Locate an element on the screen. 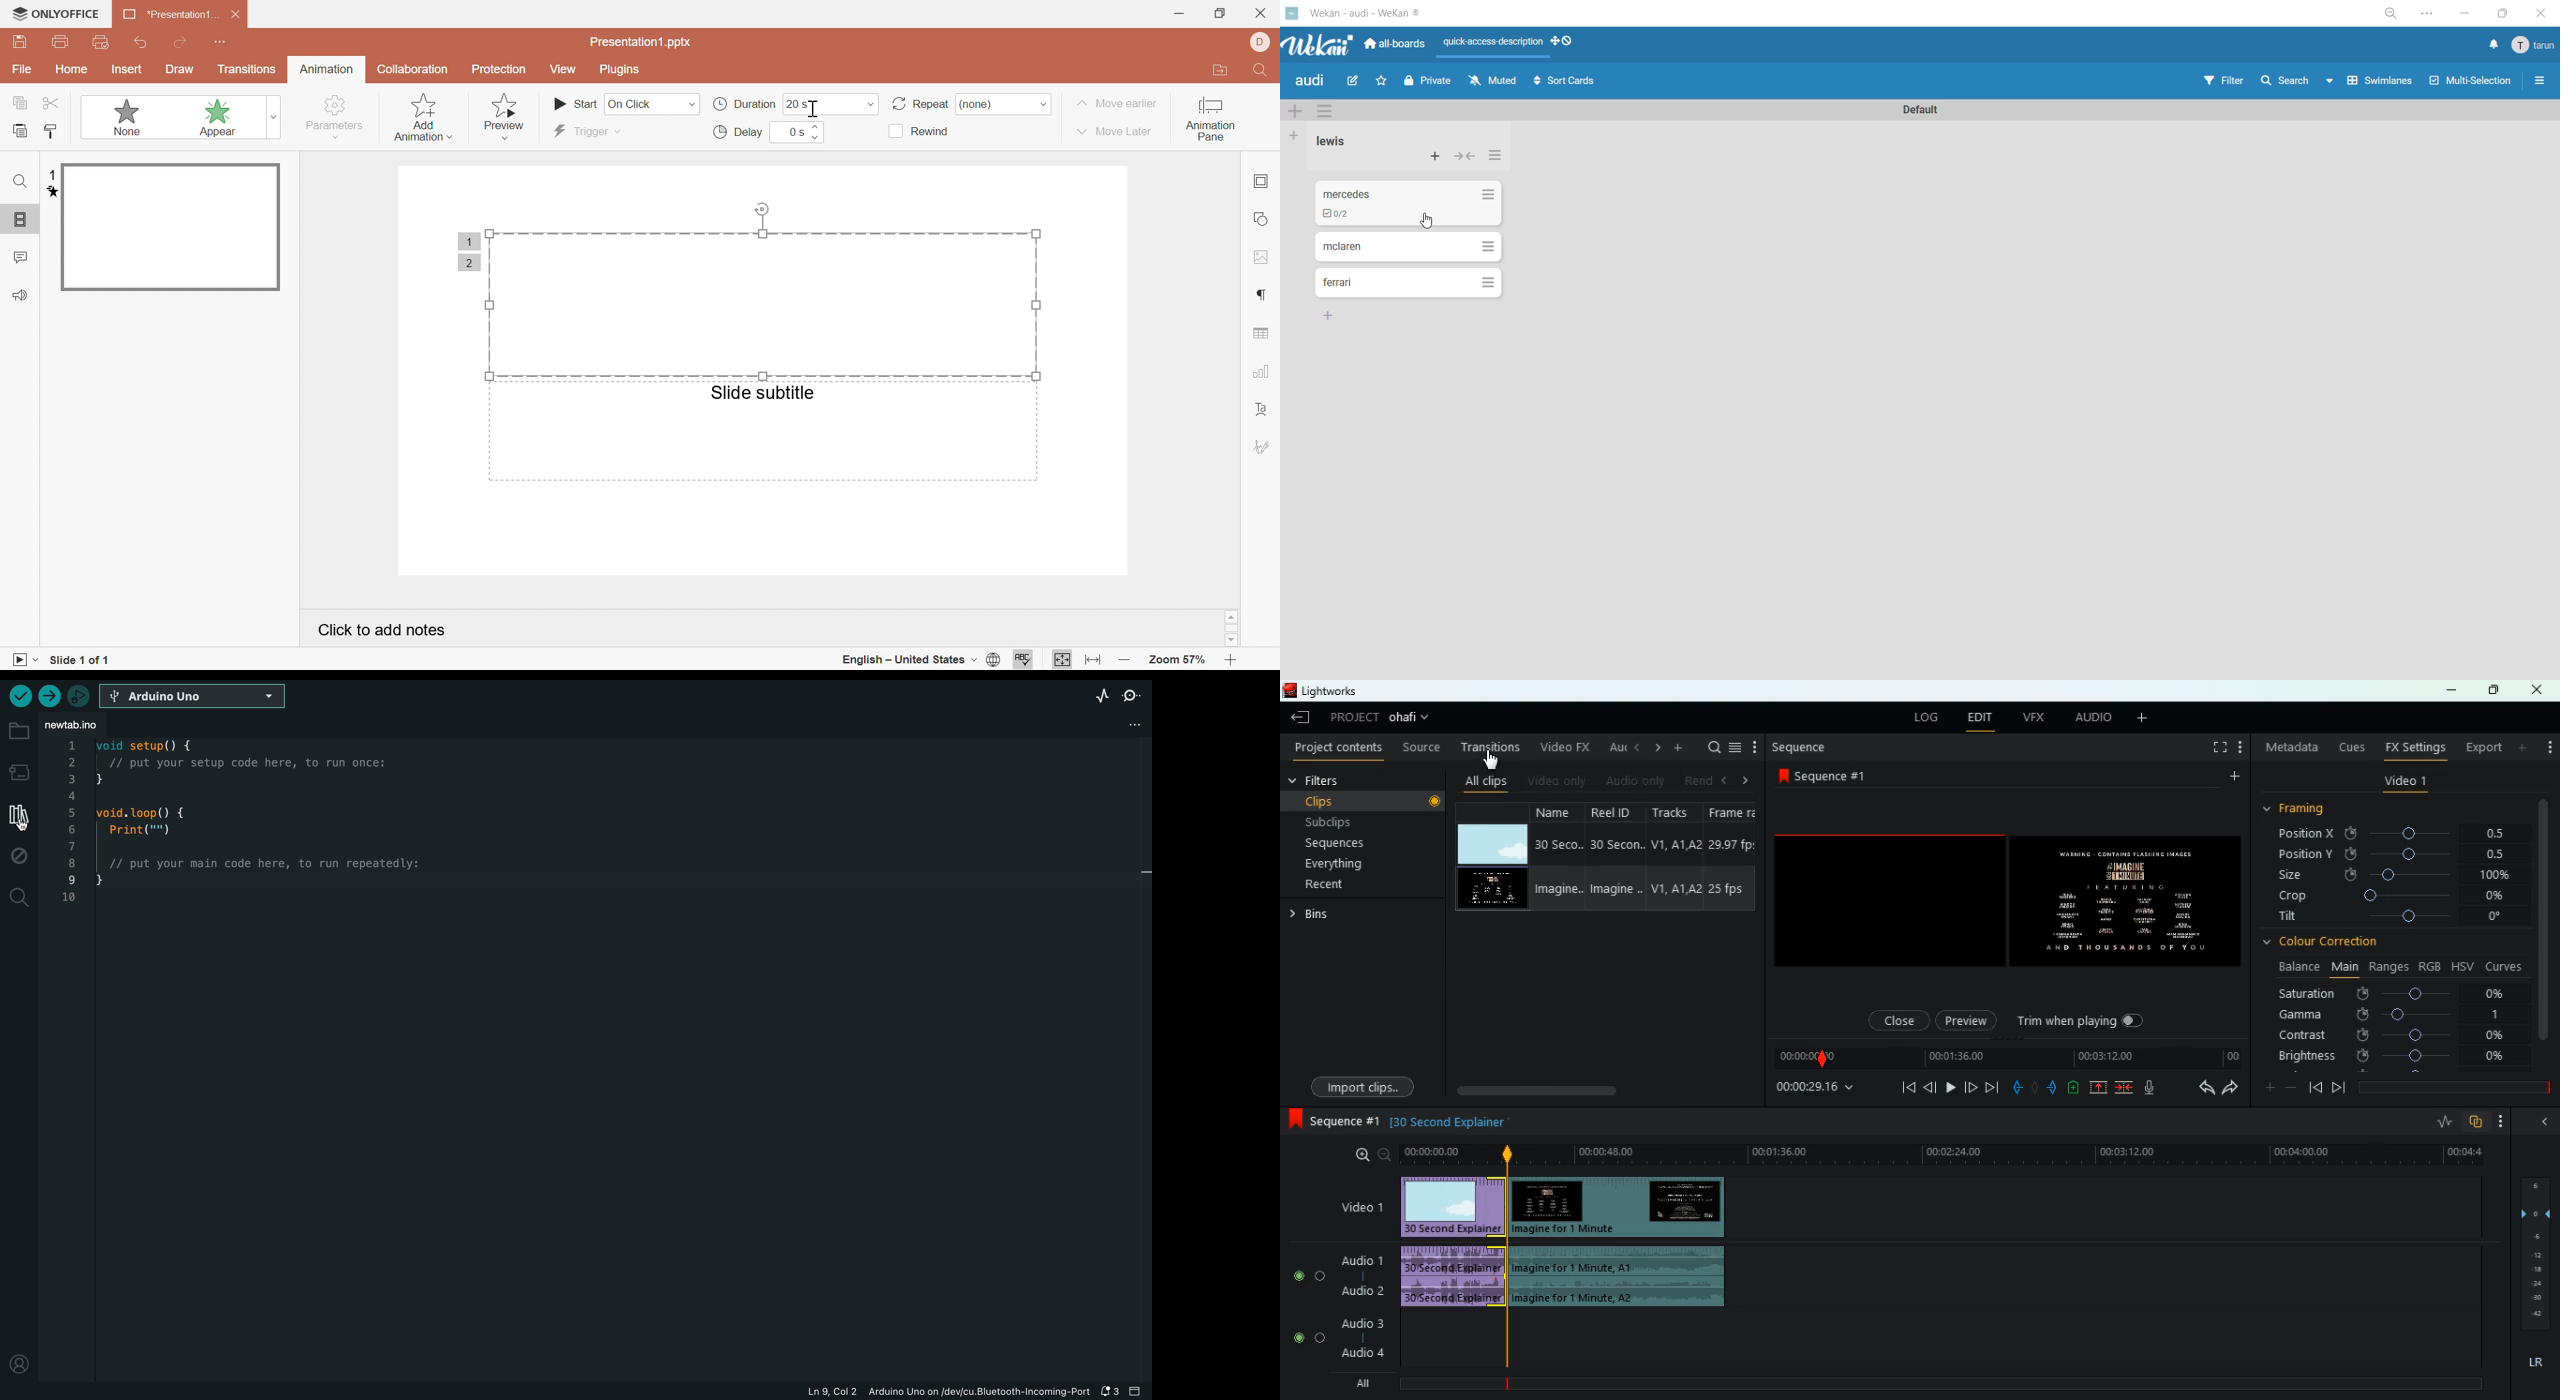 This screenshot has height=1400, width=2576. beggining is located at coordinates (1902, 1087).